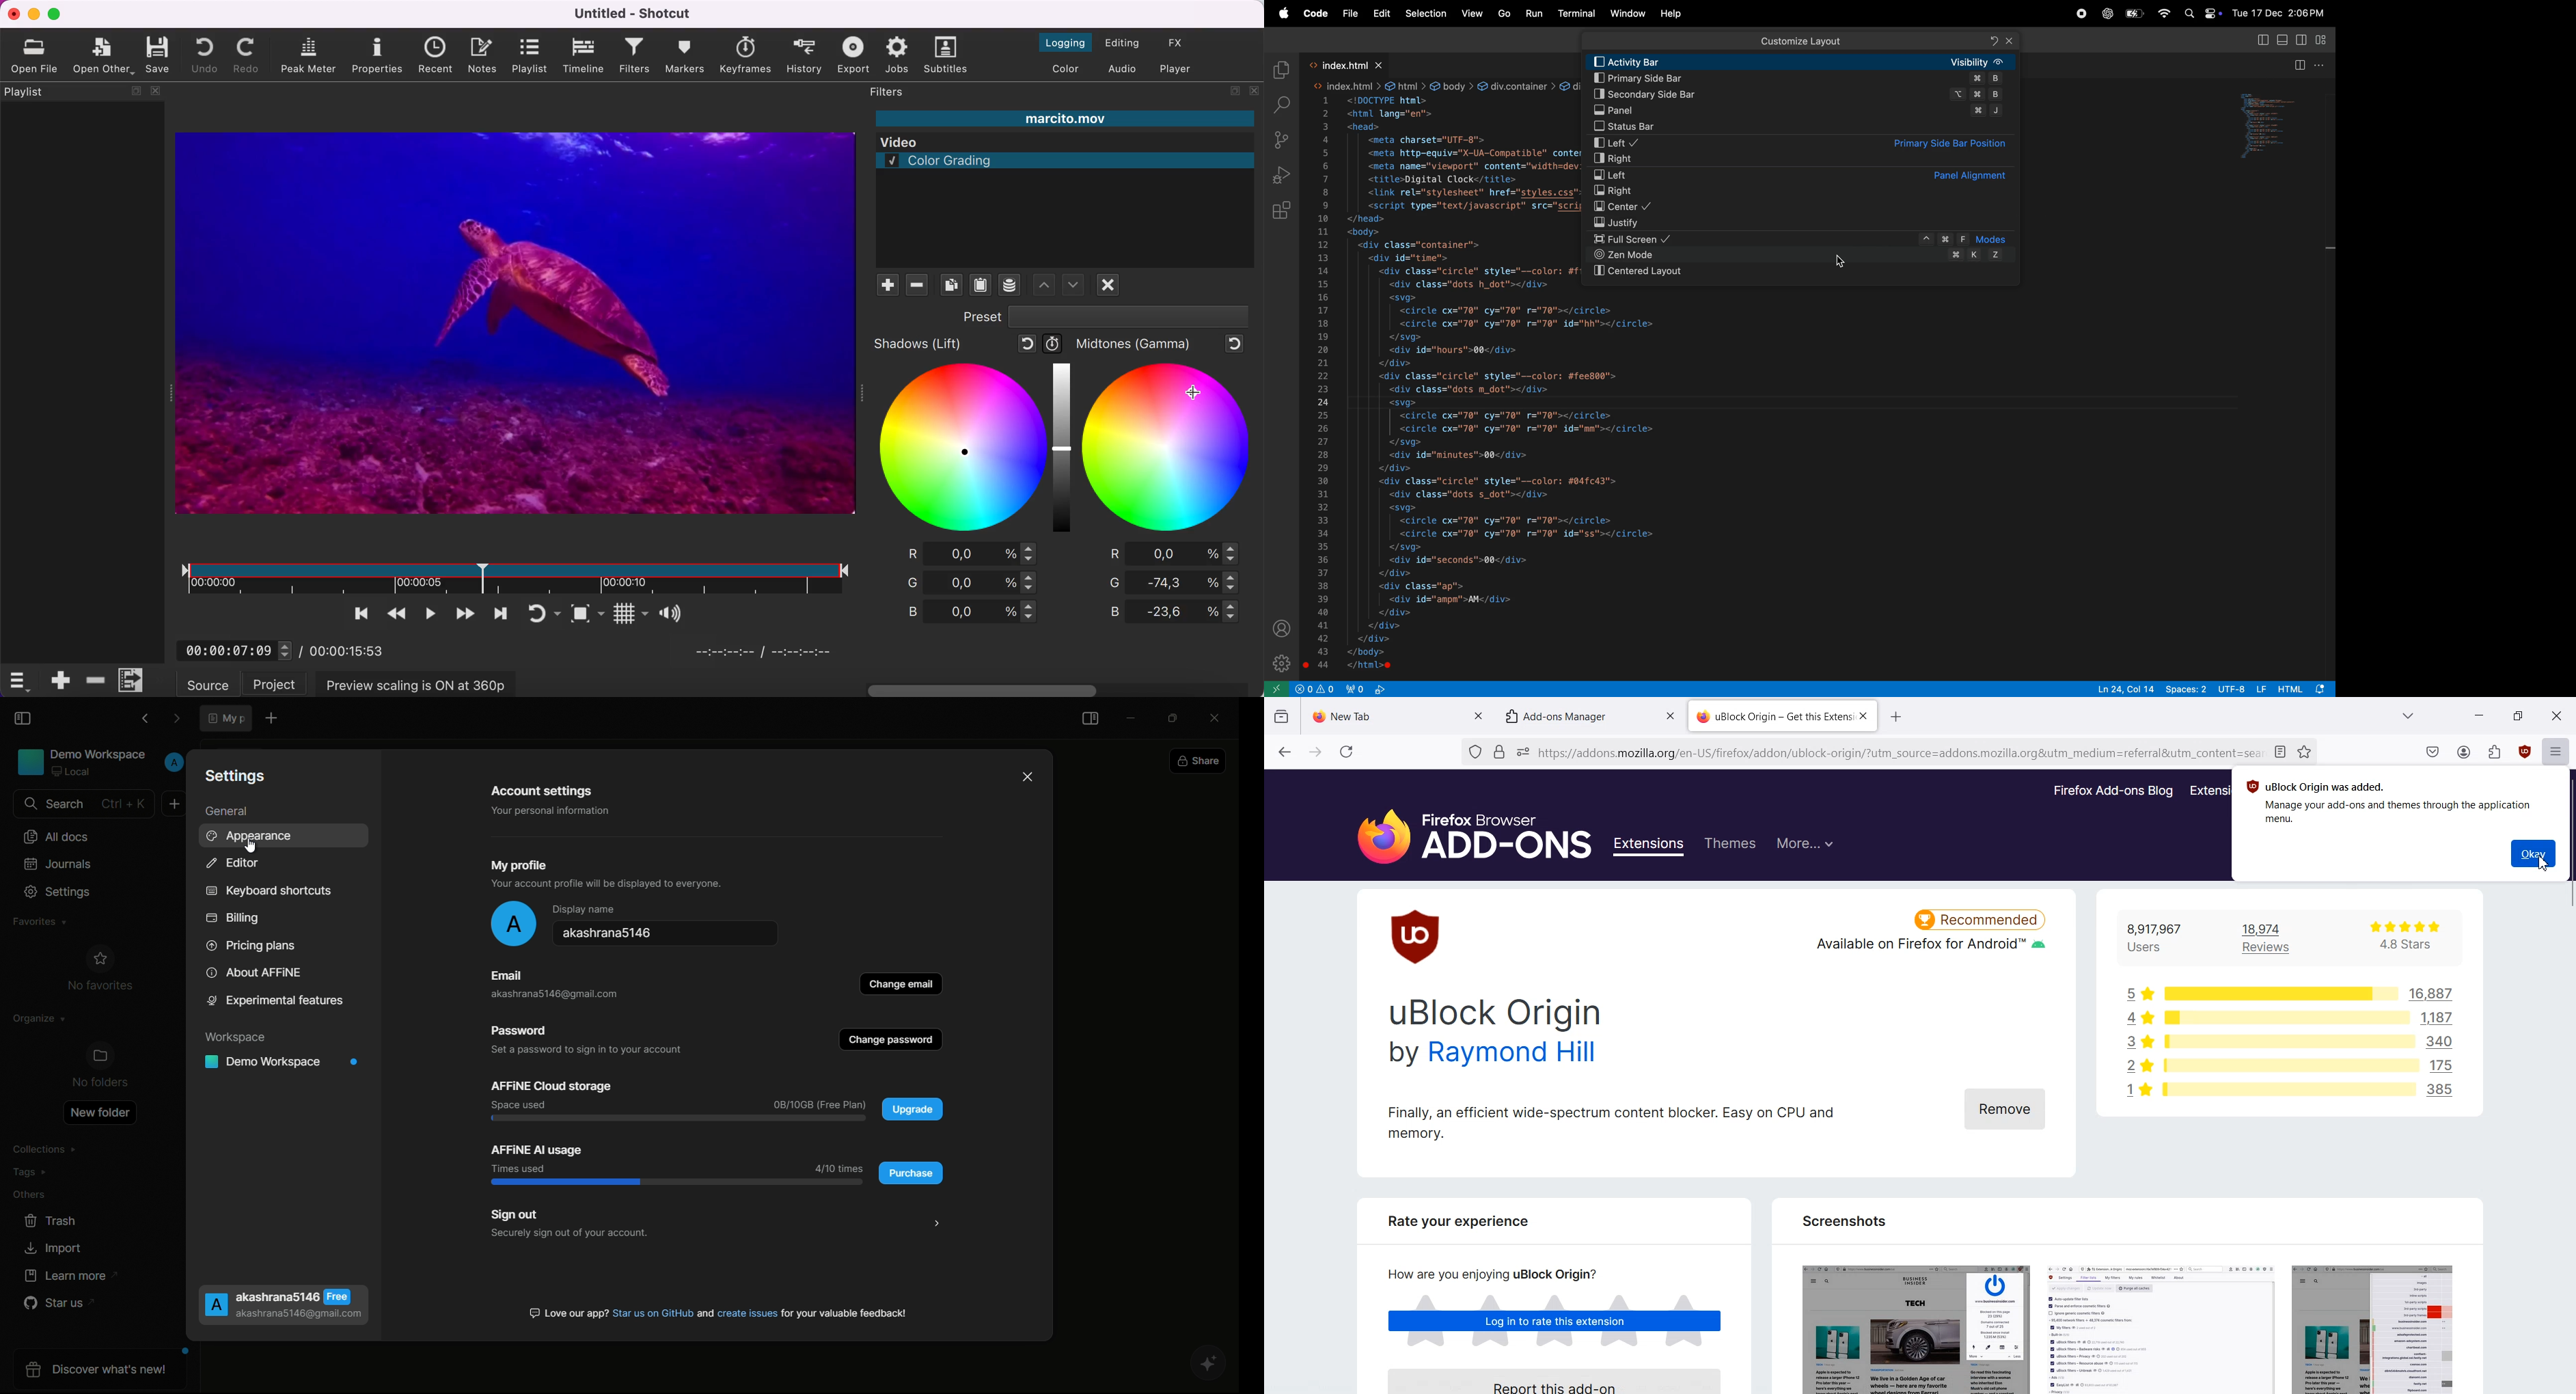 Image resolution: width=2576 pixels, height=1400 pixels. Describe the element at coordinates (972, 582) in the screenshot. I see `green` at that location.